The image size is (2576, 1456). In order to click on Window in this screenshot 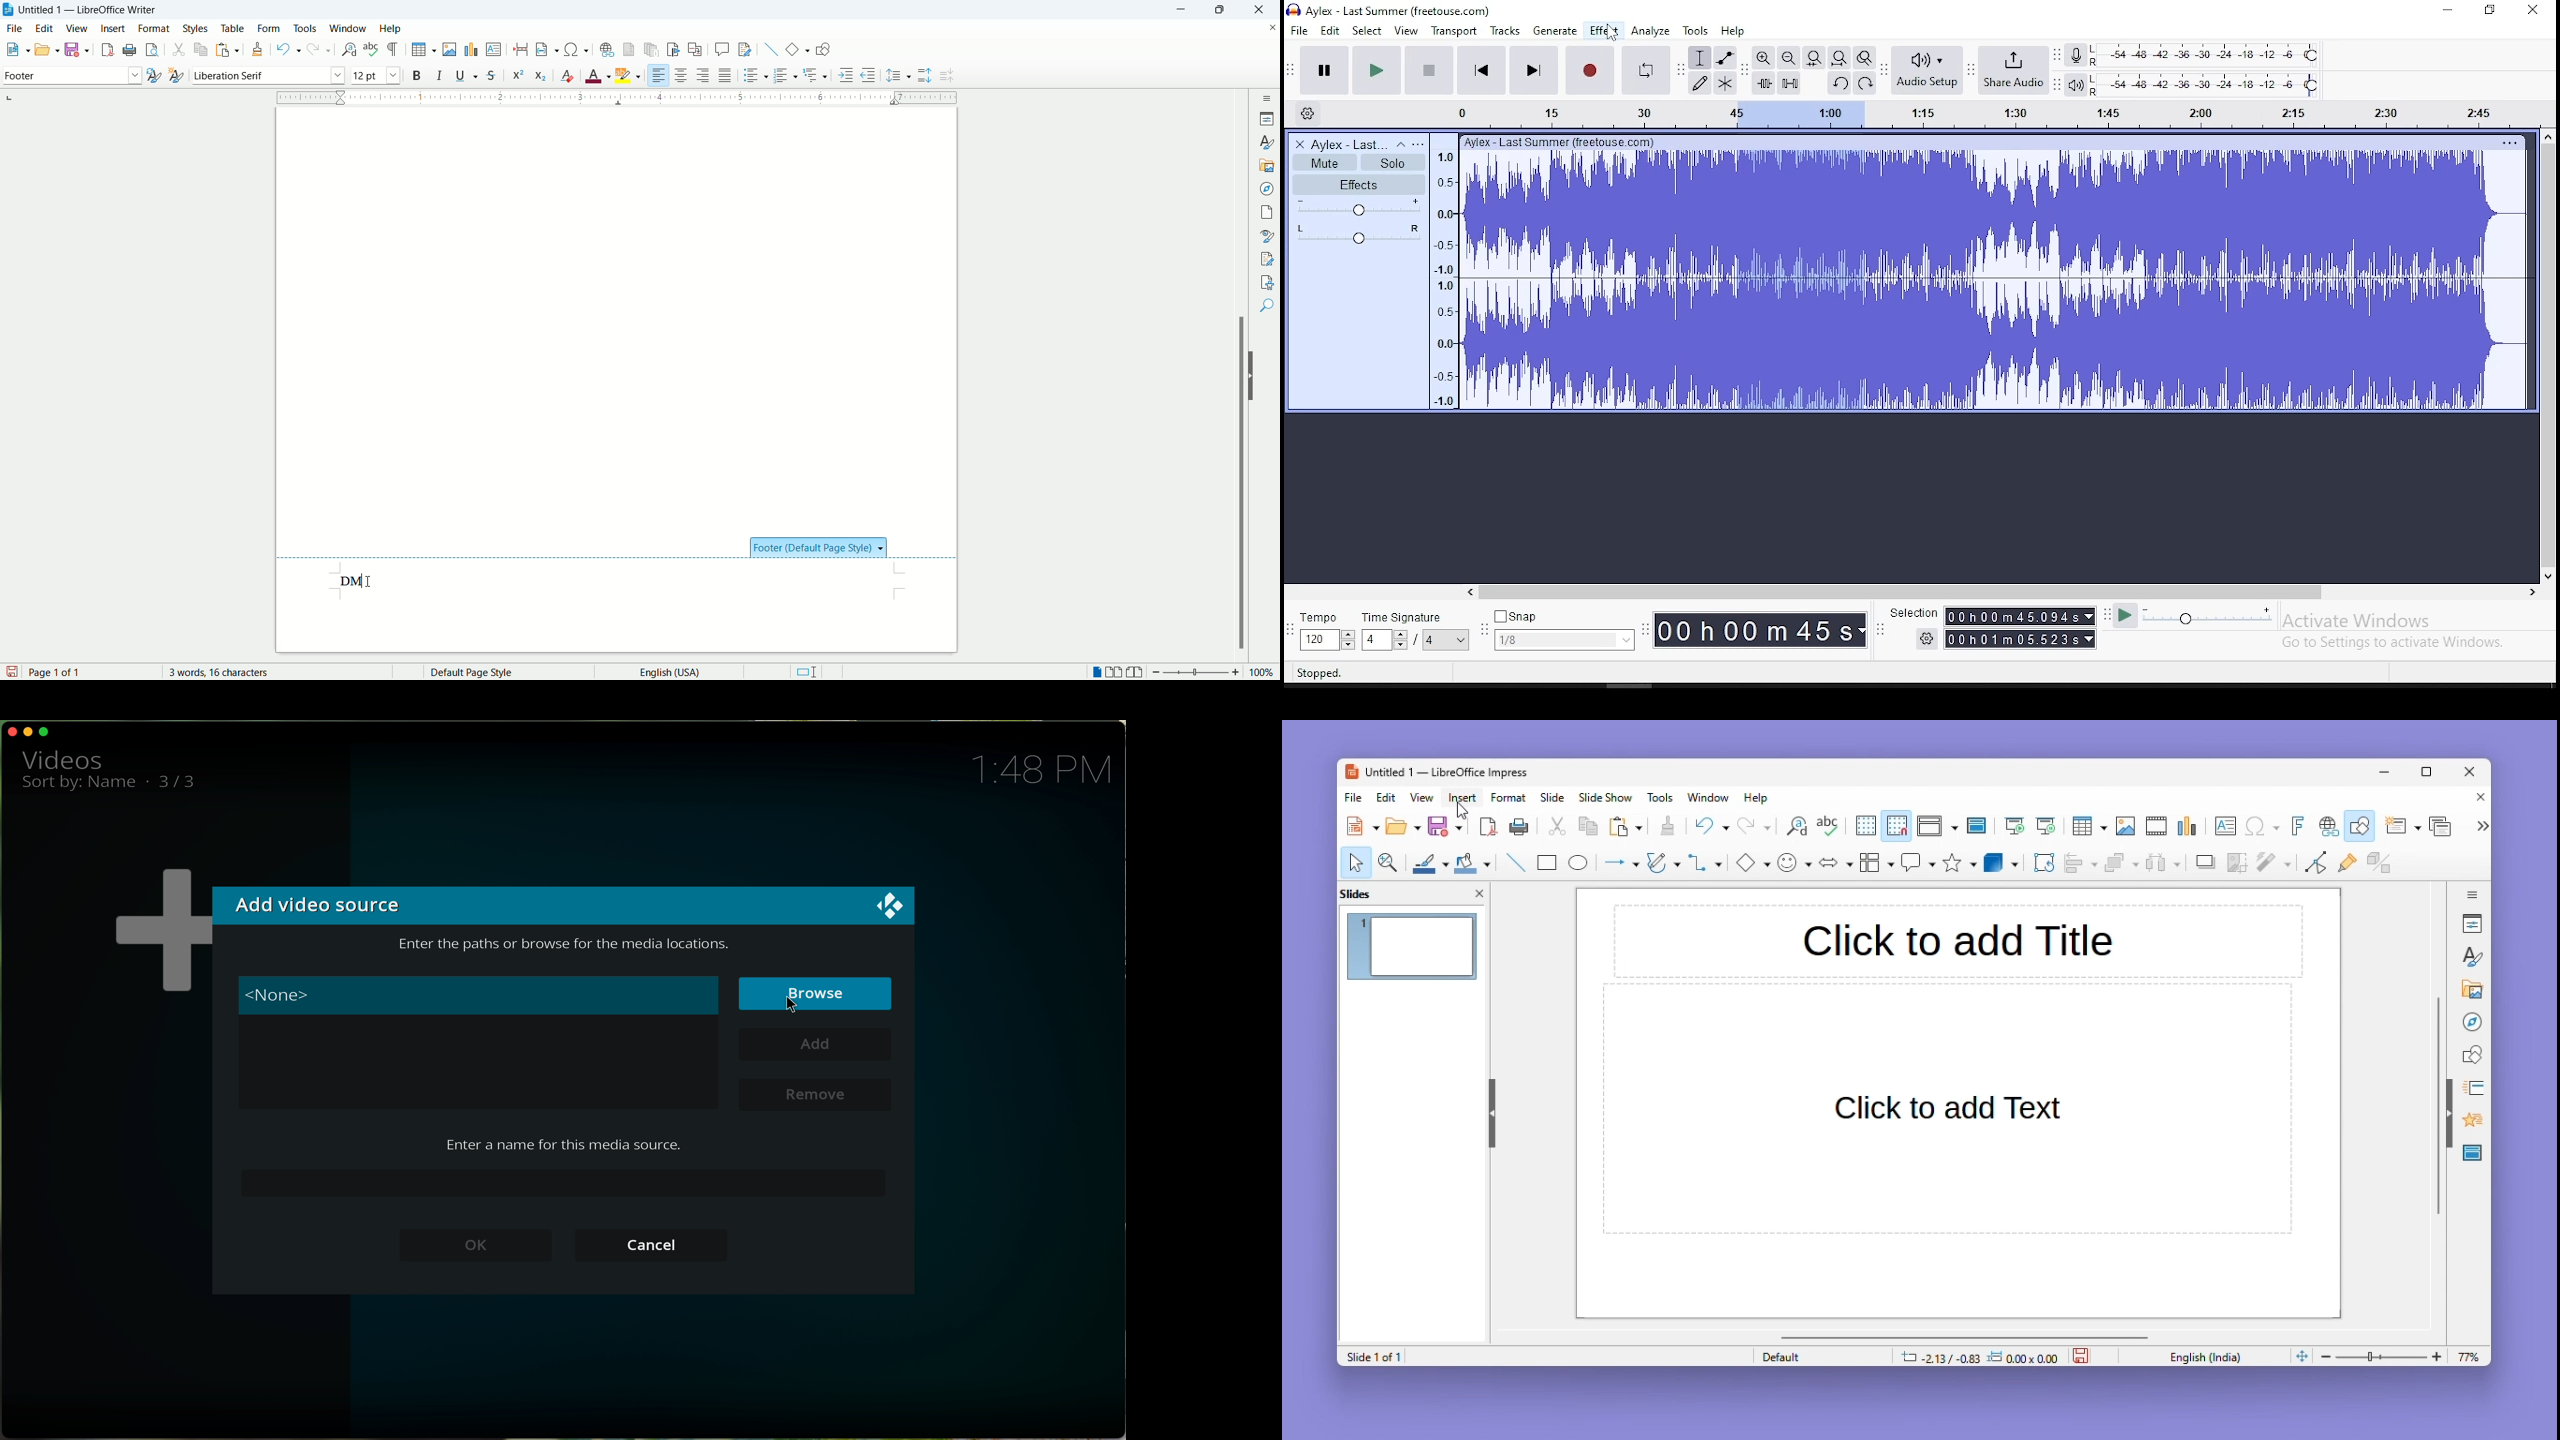, I will do `click(1713, 797)`.